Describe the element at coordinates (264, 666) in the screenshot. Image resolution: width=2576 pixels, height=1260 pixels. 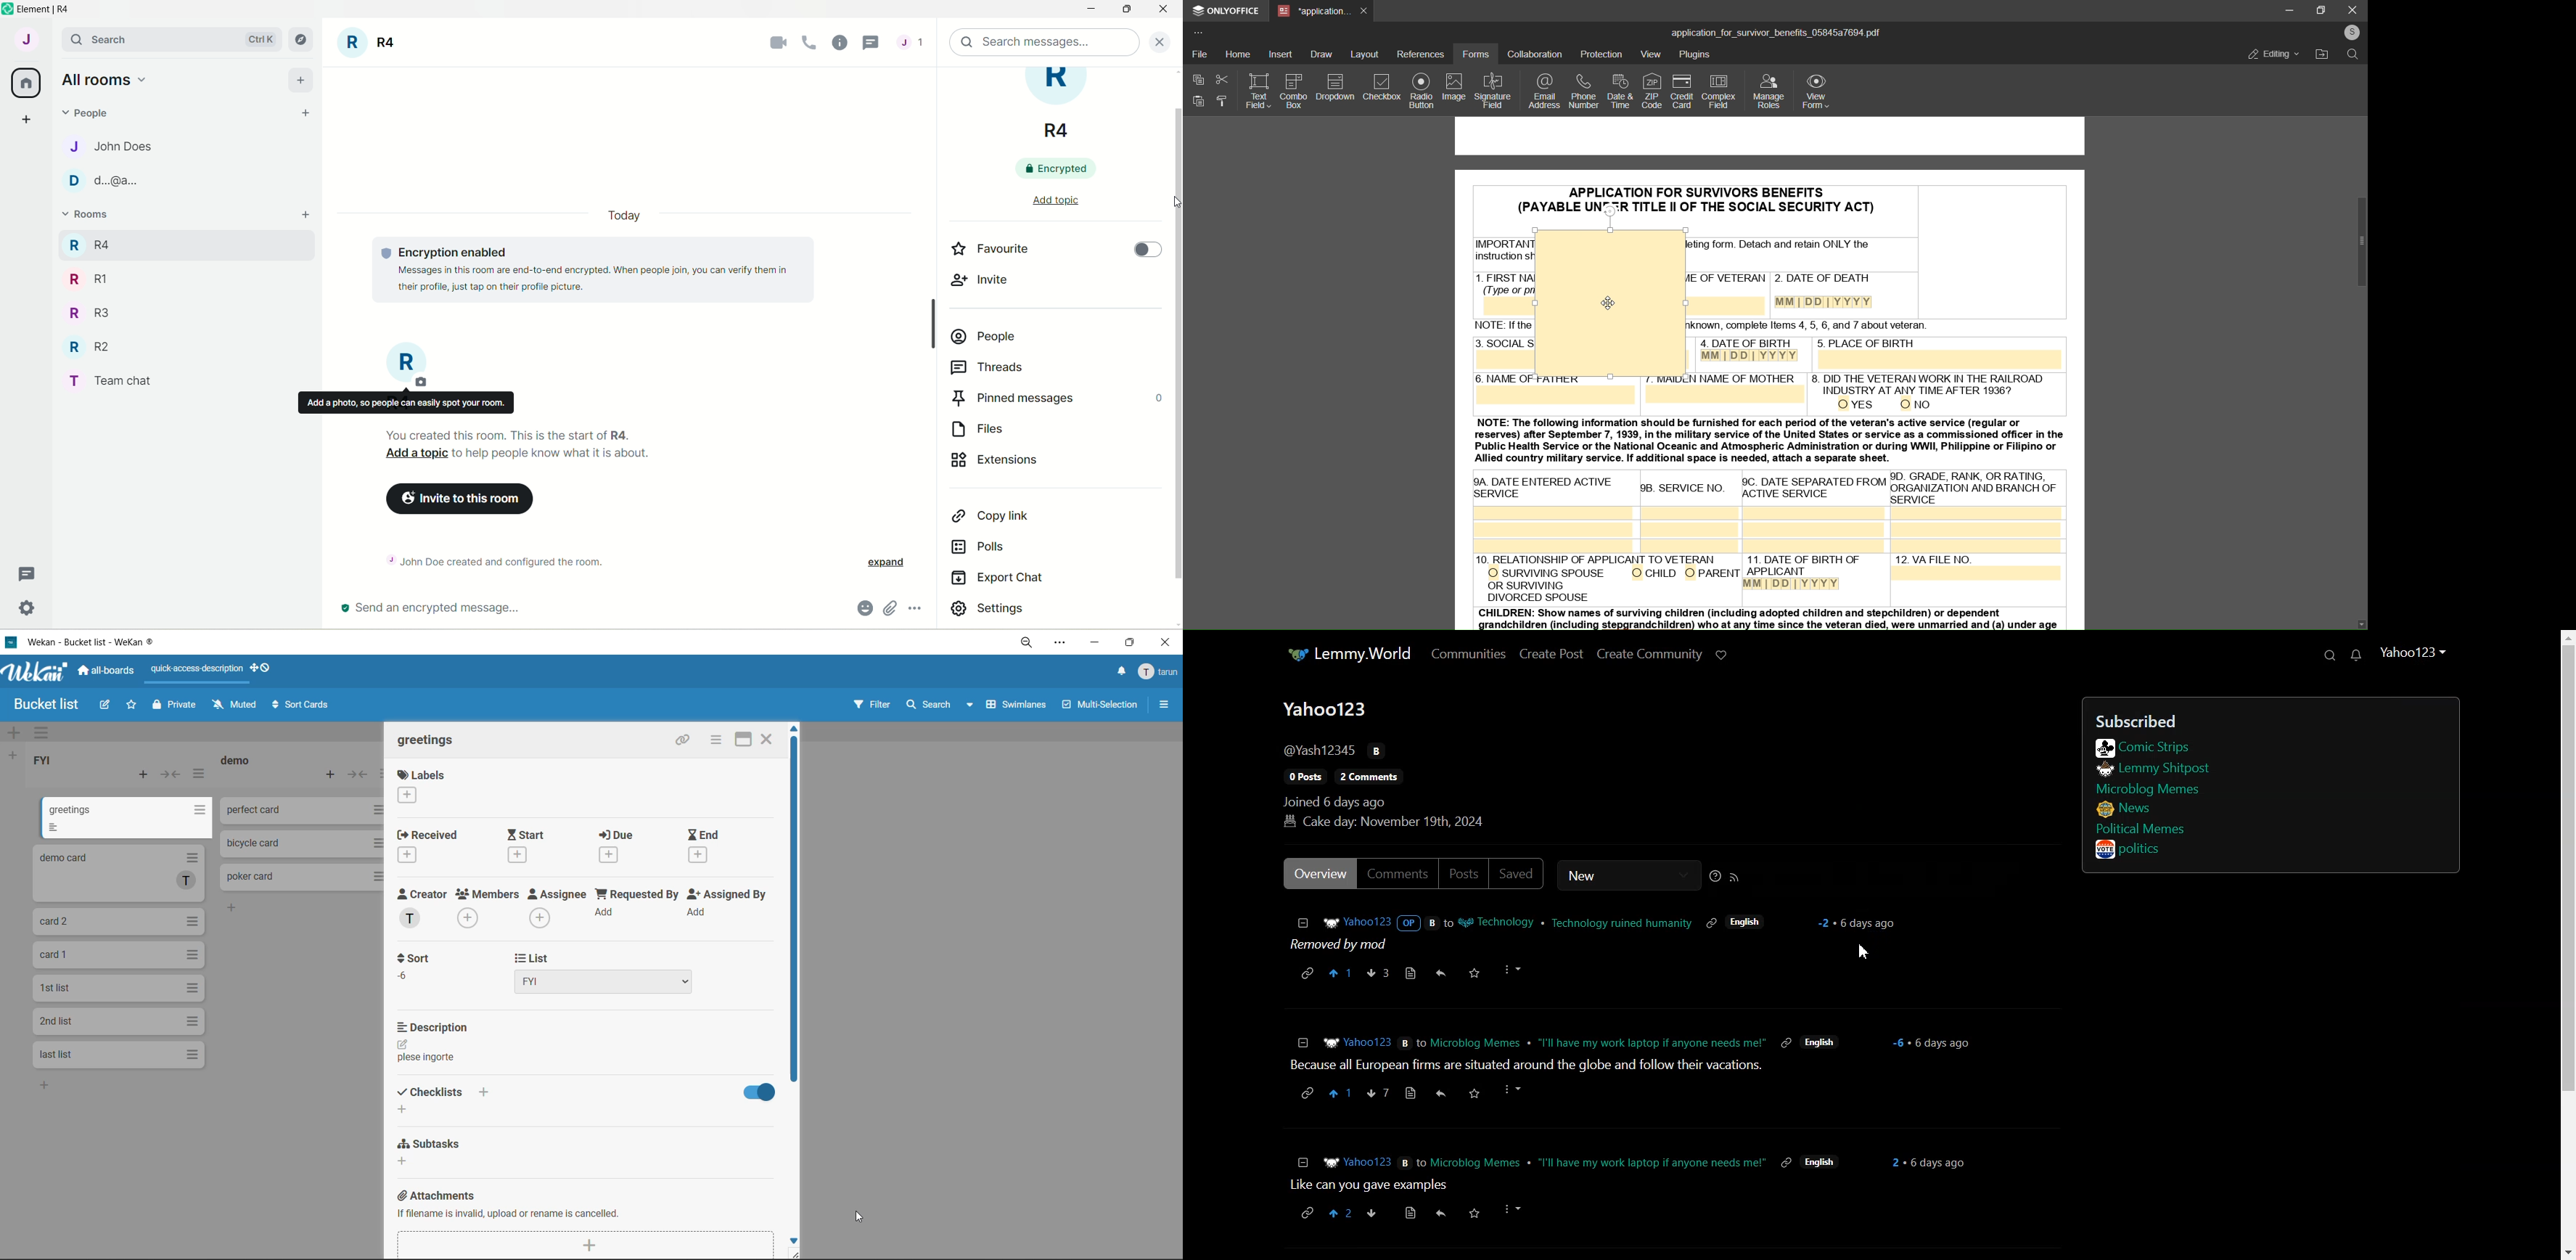
I see `show desktop drag handles` at that location.